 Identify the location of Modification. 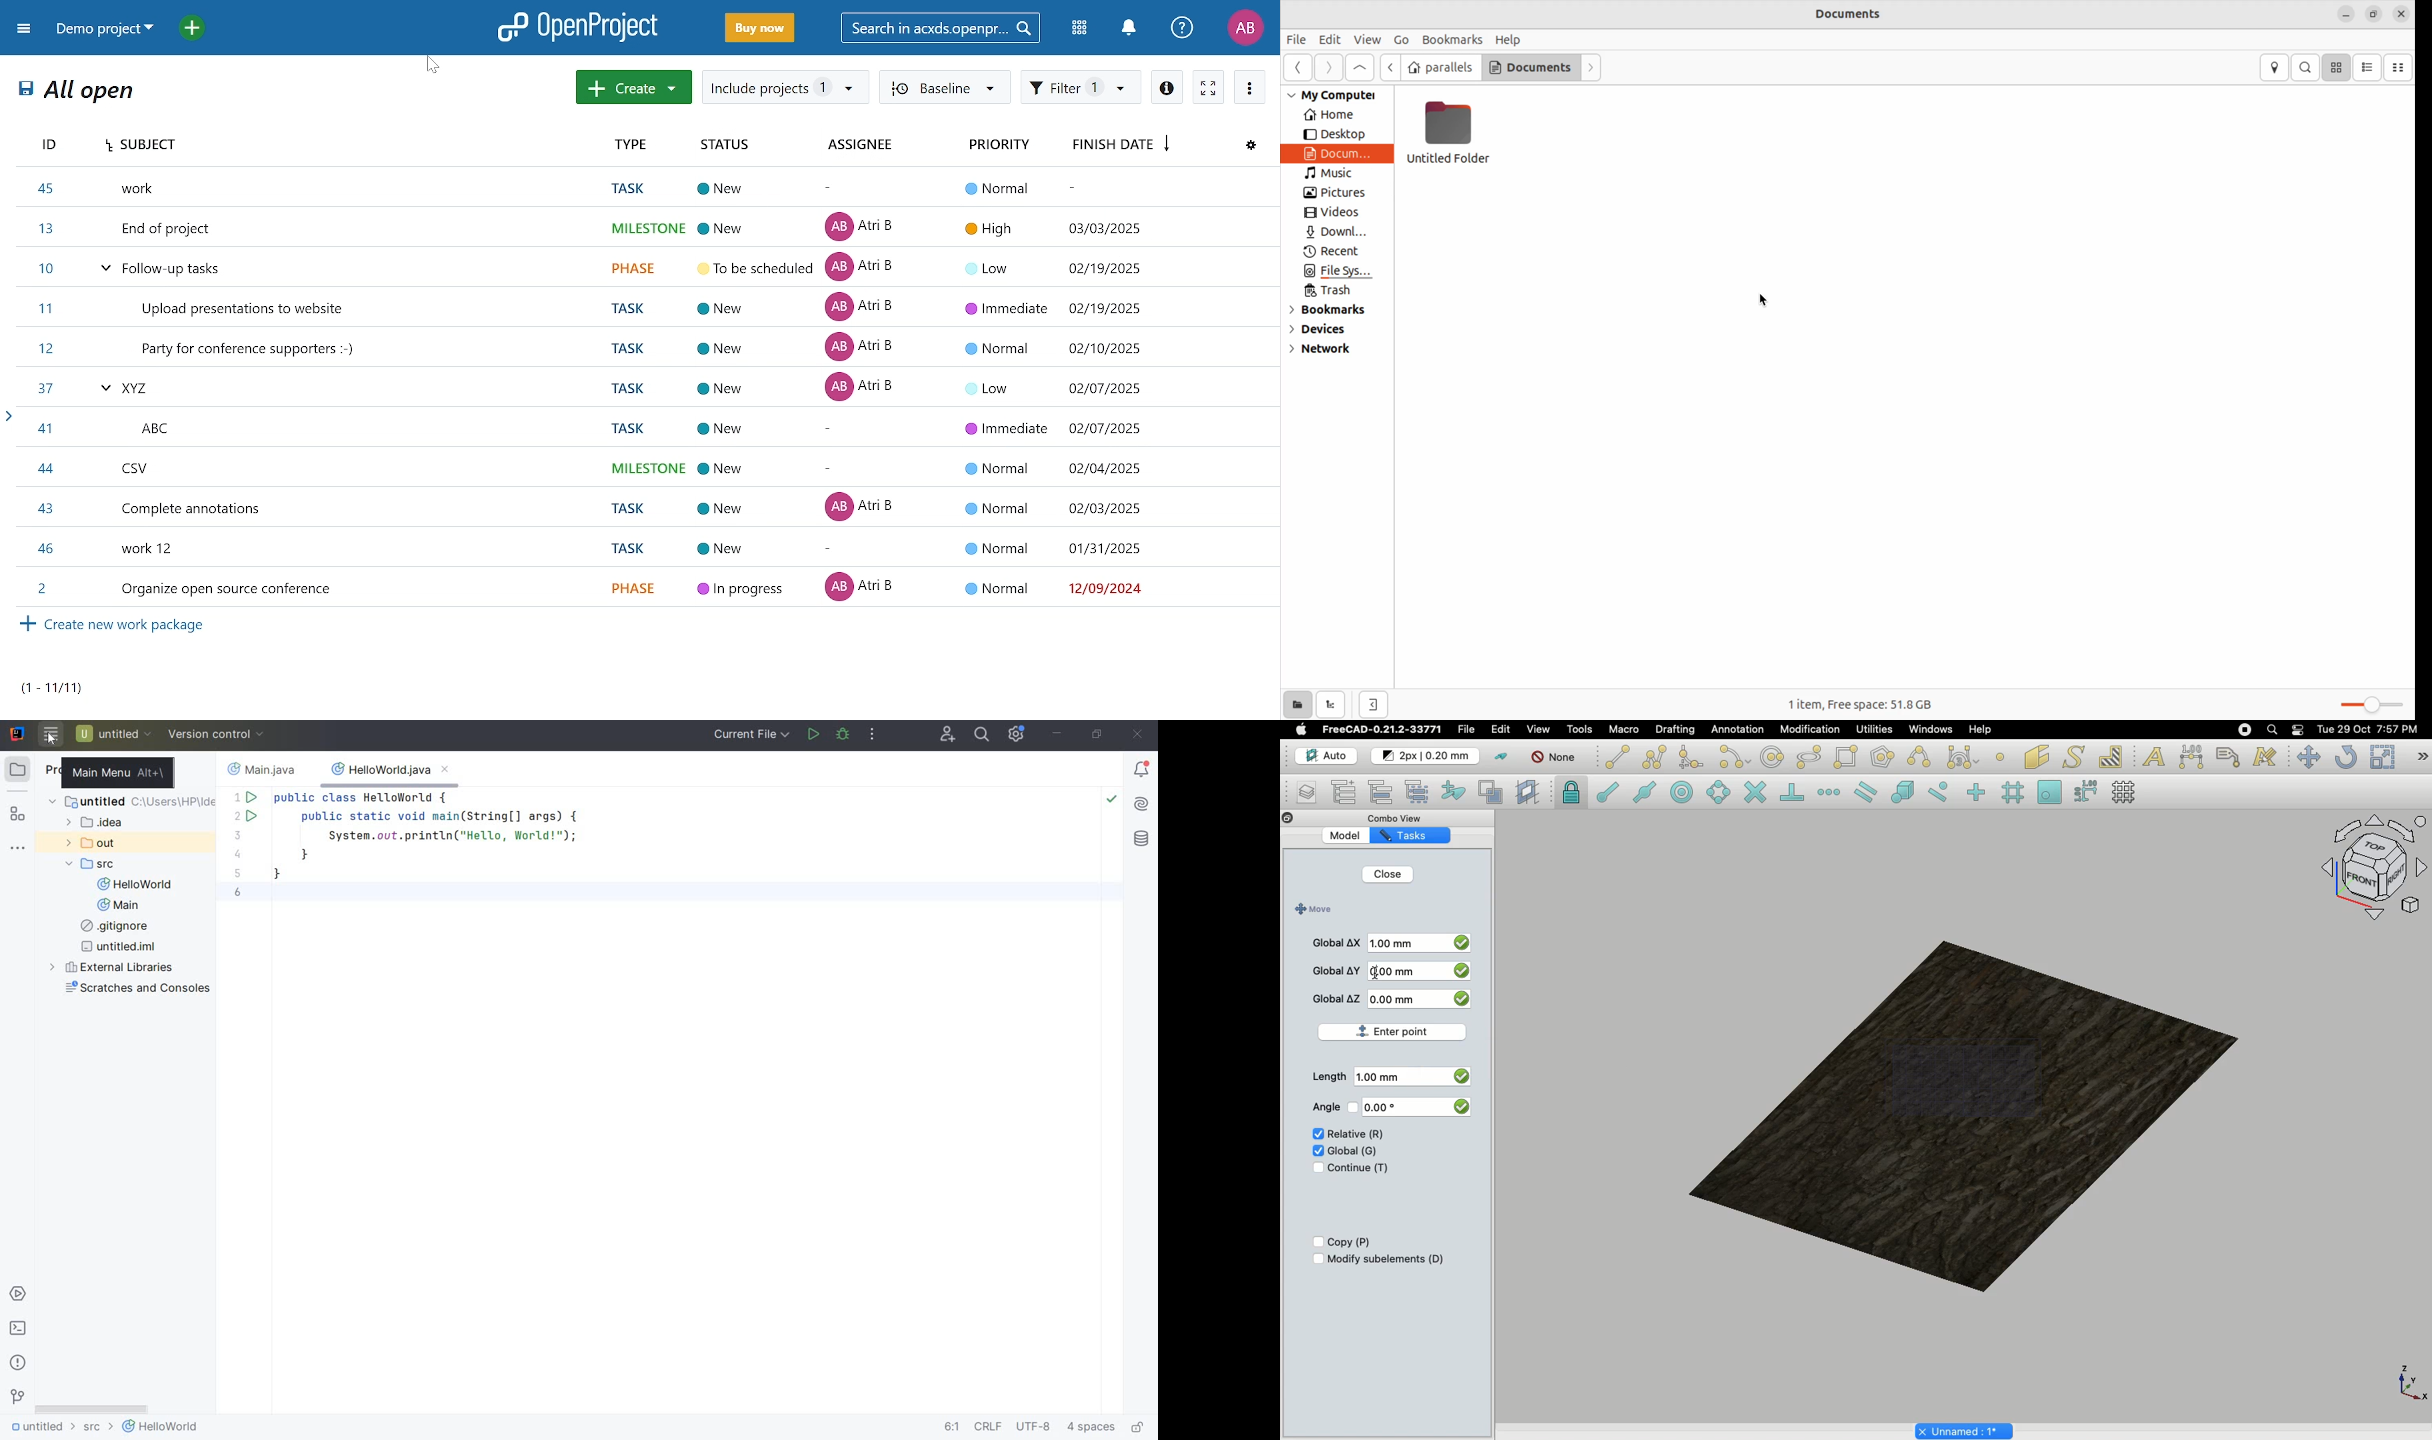
(1814, 731).